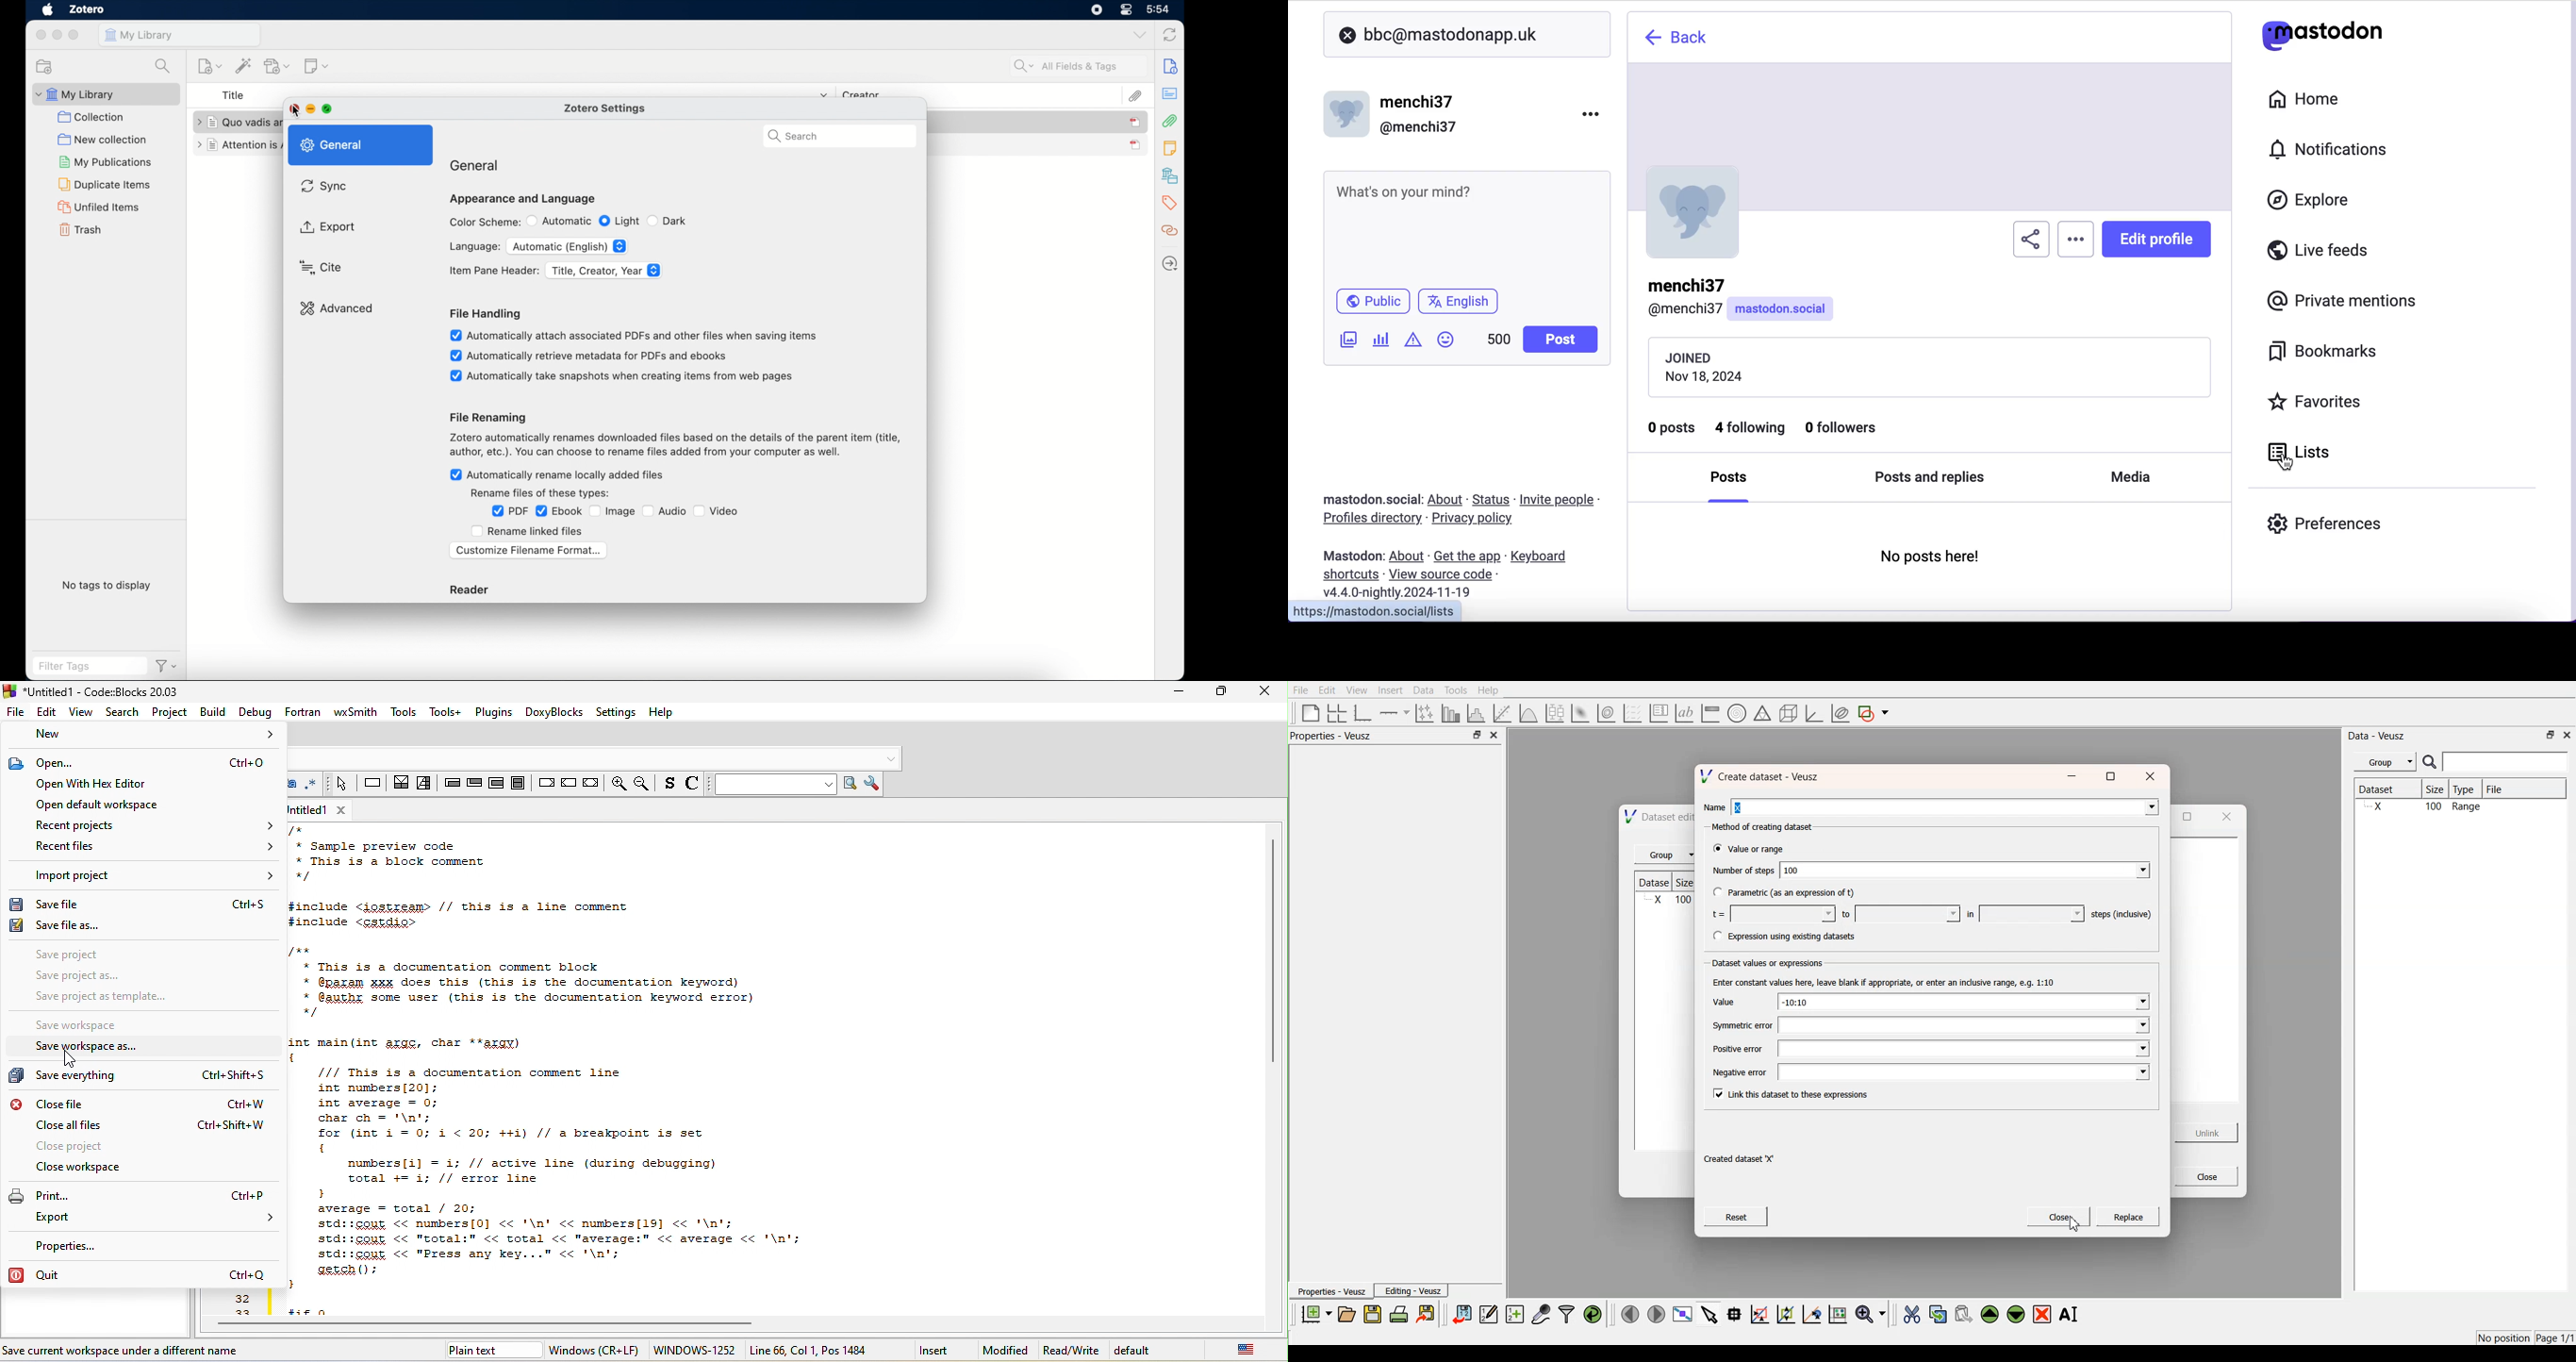 The width and height of the screenshot is (2576, 1372). I want to click on edit, so click(45, 713).